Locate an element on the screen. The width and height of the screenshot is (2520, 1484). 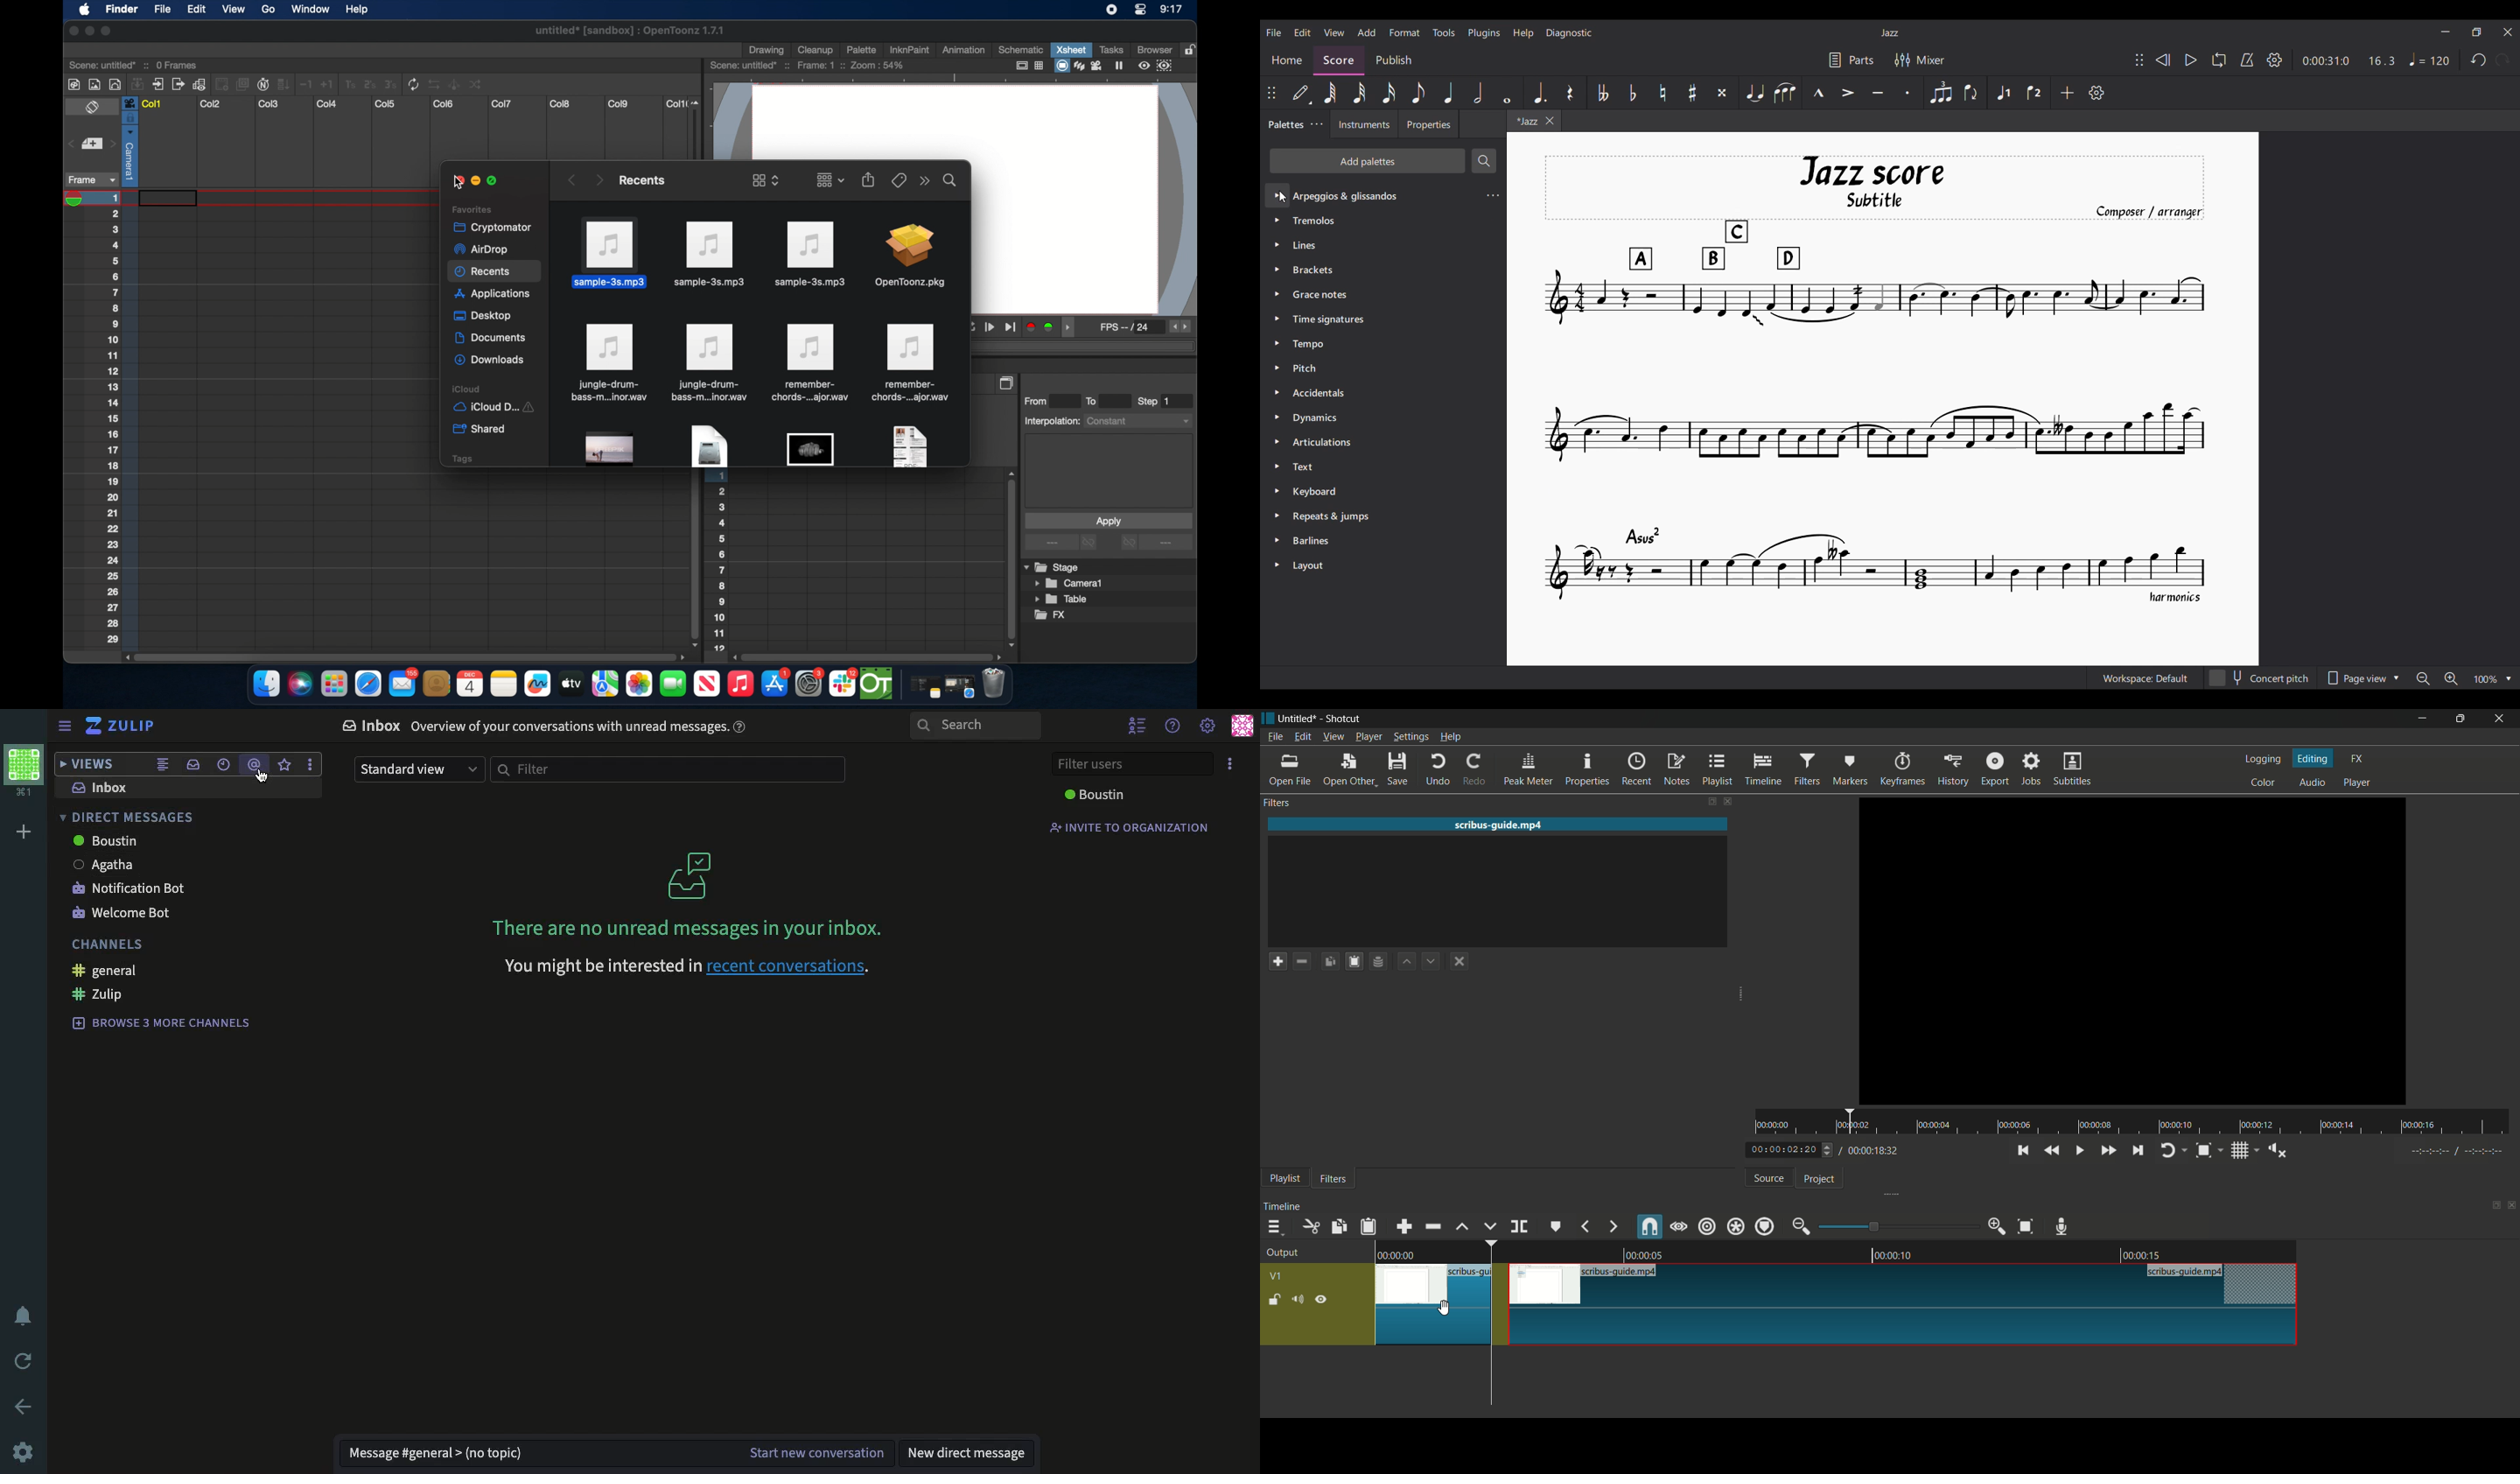
options is located at coordinates (1230, 764).